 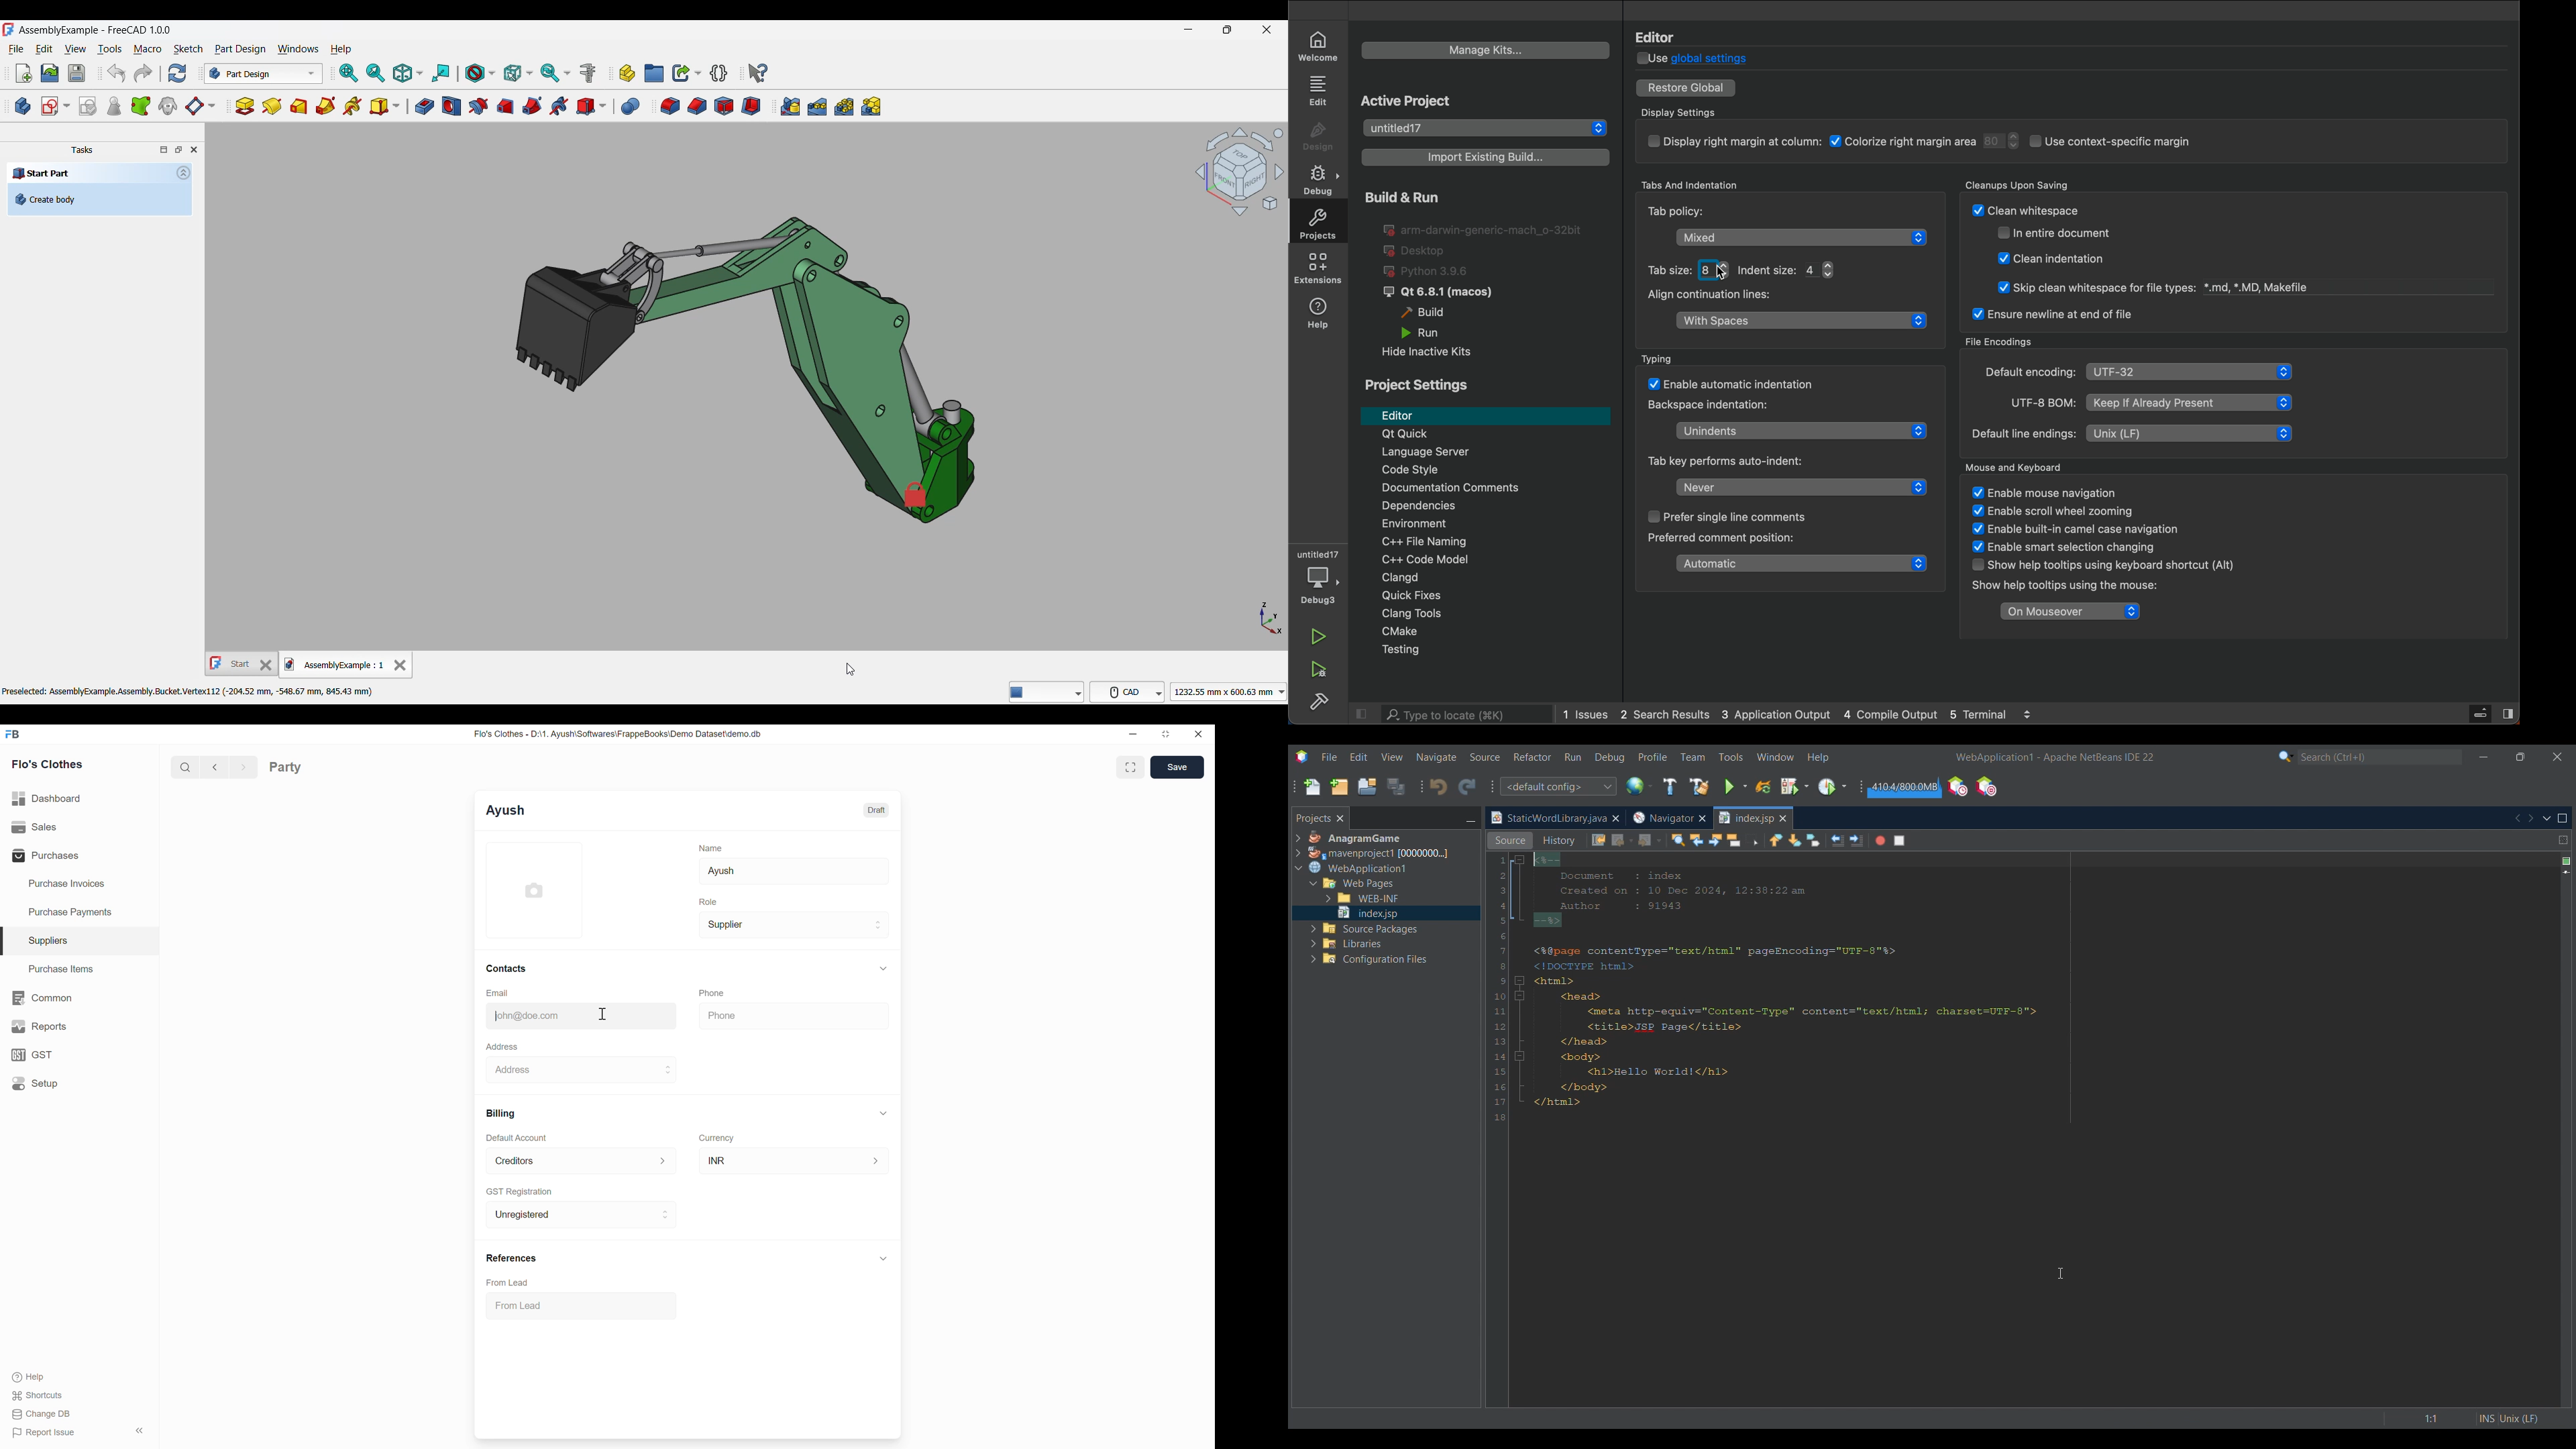 I want to click on Ayush, so click(x=506, y=810).